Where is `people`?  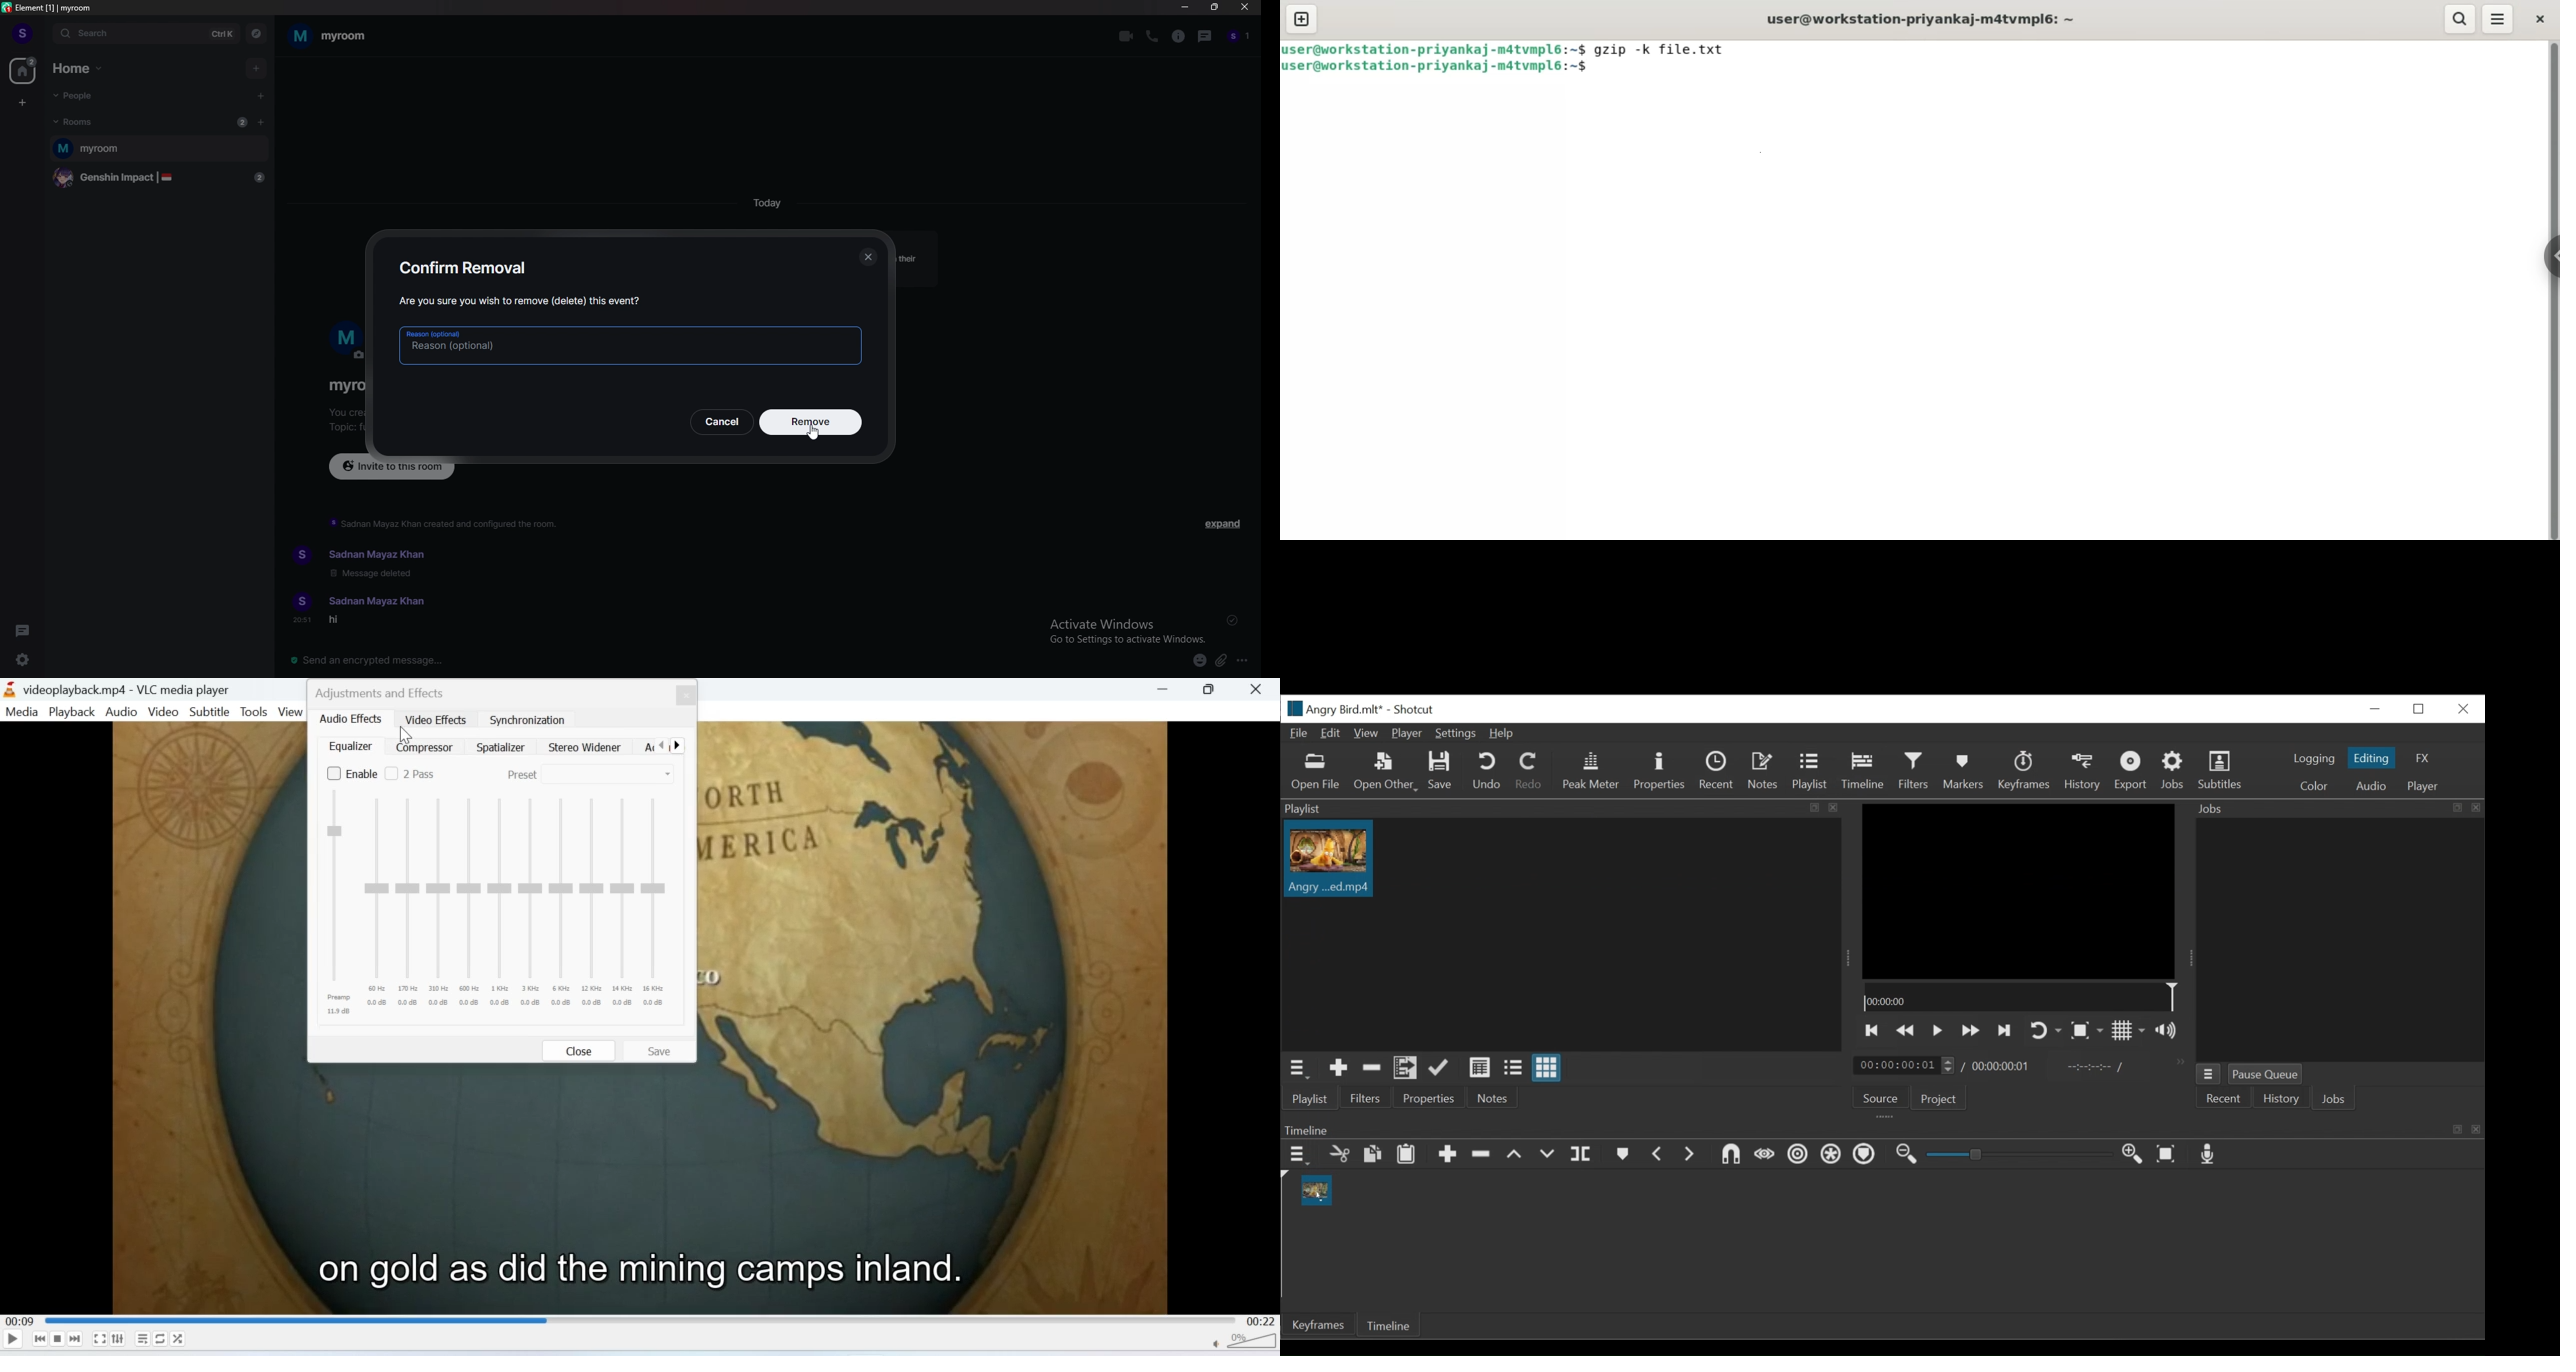 people is located at coordinates (81, 97).